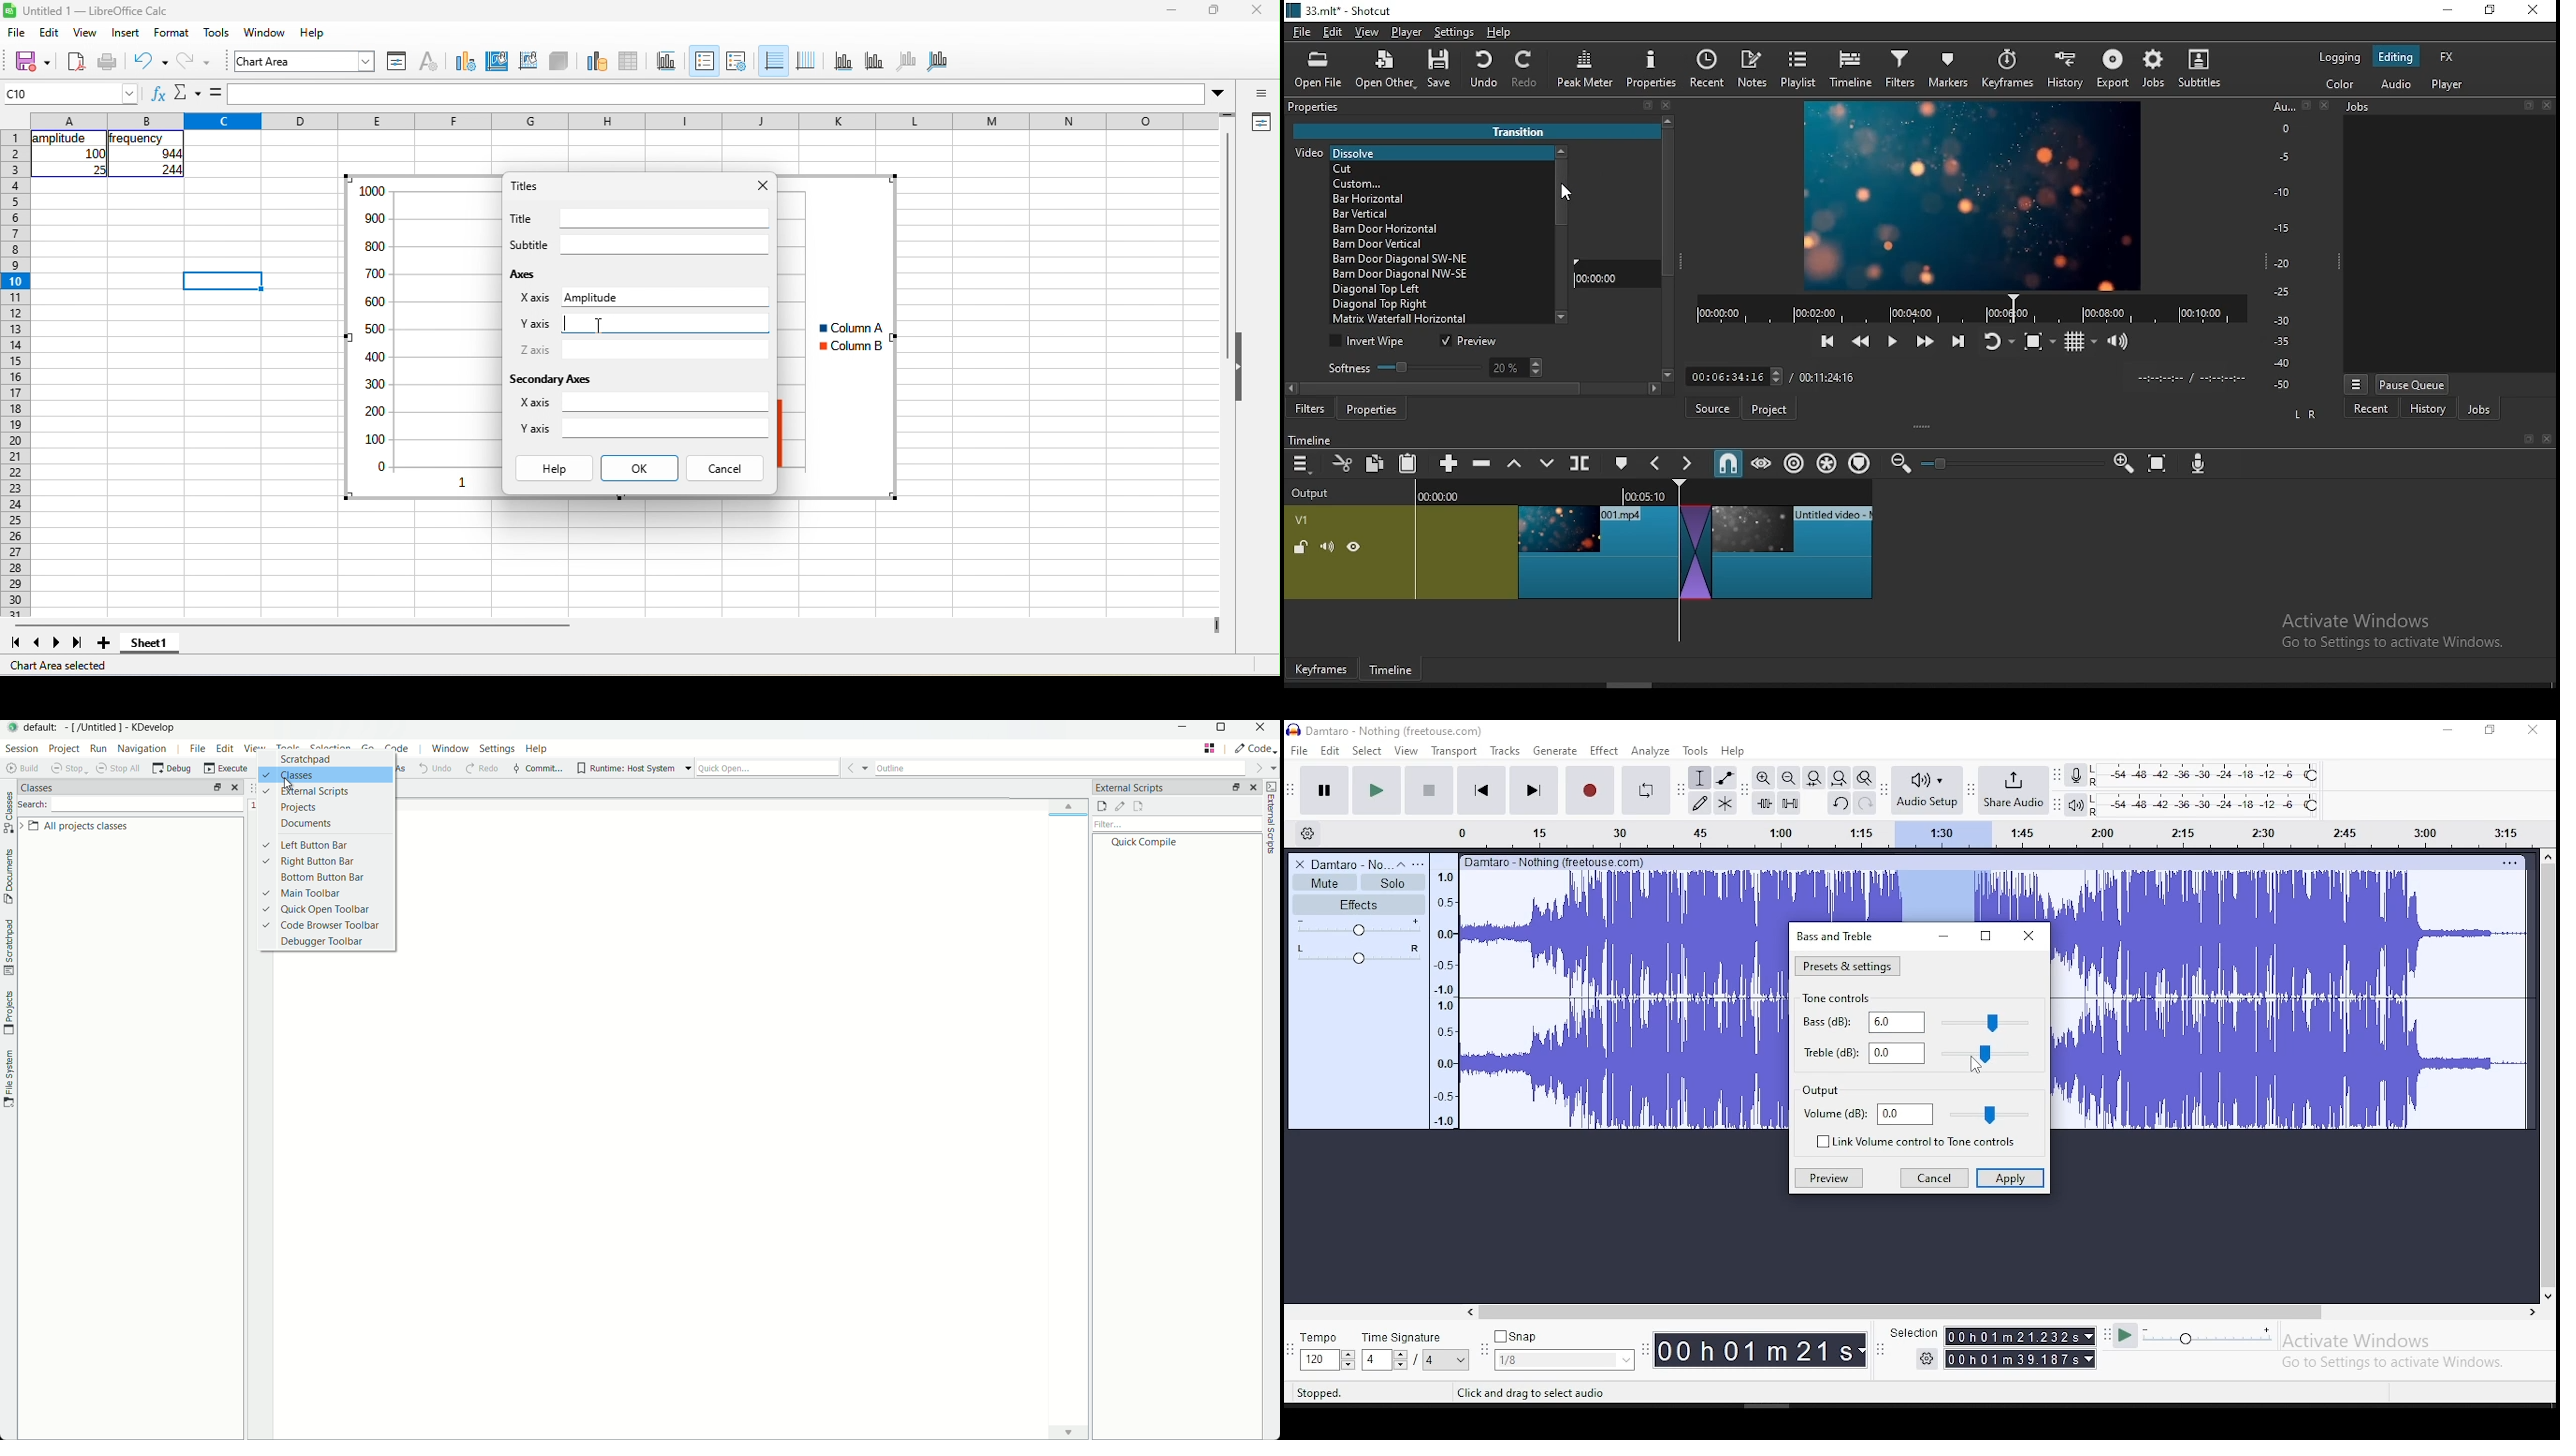 This screenshot has height=1456, width=2576. Describe the element at coordinates (1259, 123) in the screenshot. I see `properties` at that location.